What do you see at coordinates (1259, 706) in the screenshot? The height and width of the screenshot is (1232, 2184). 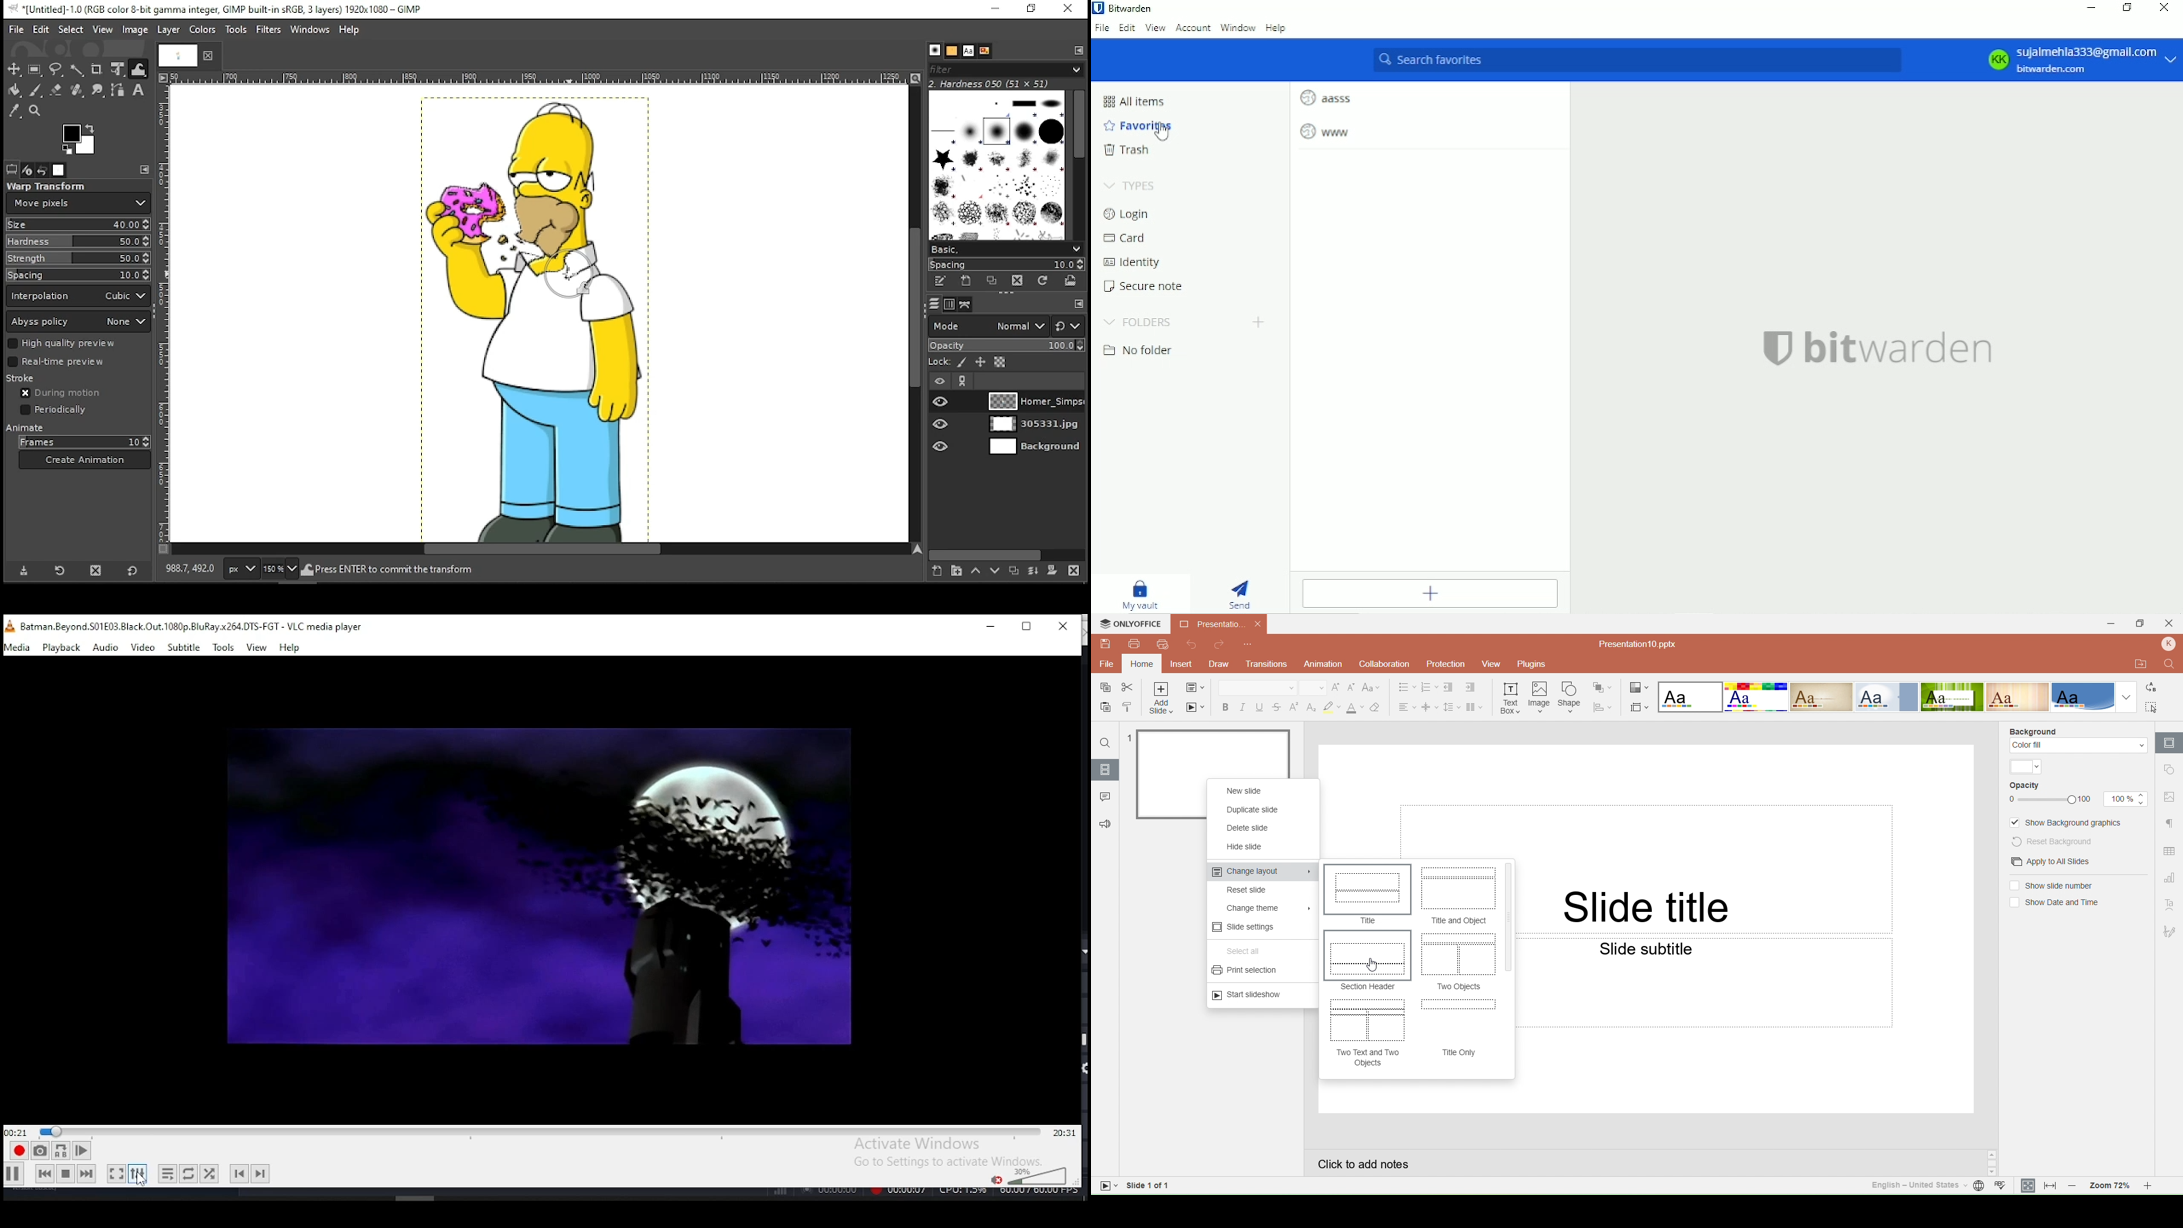 I see `Underline` at bounding box center [1259, 706].